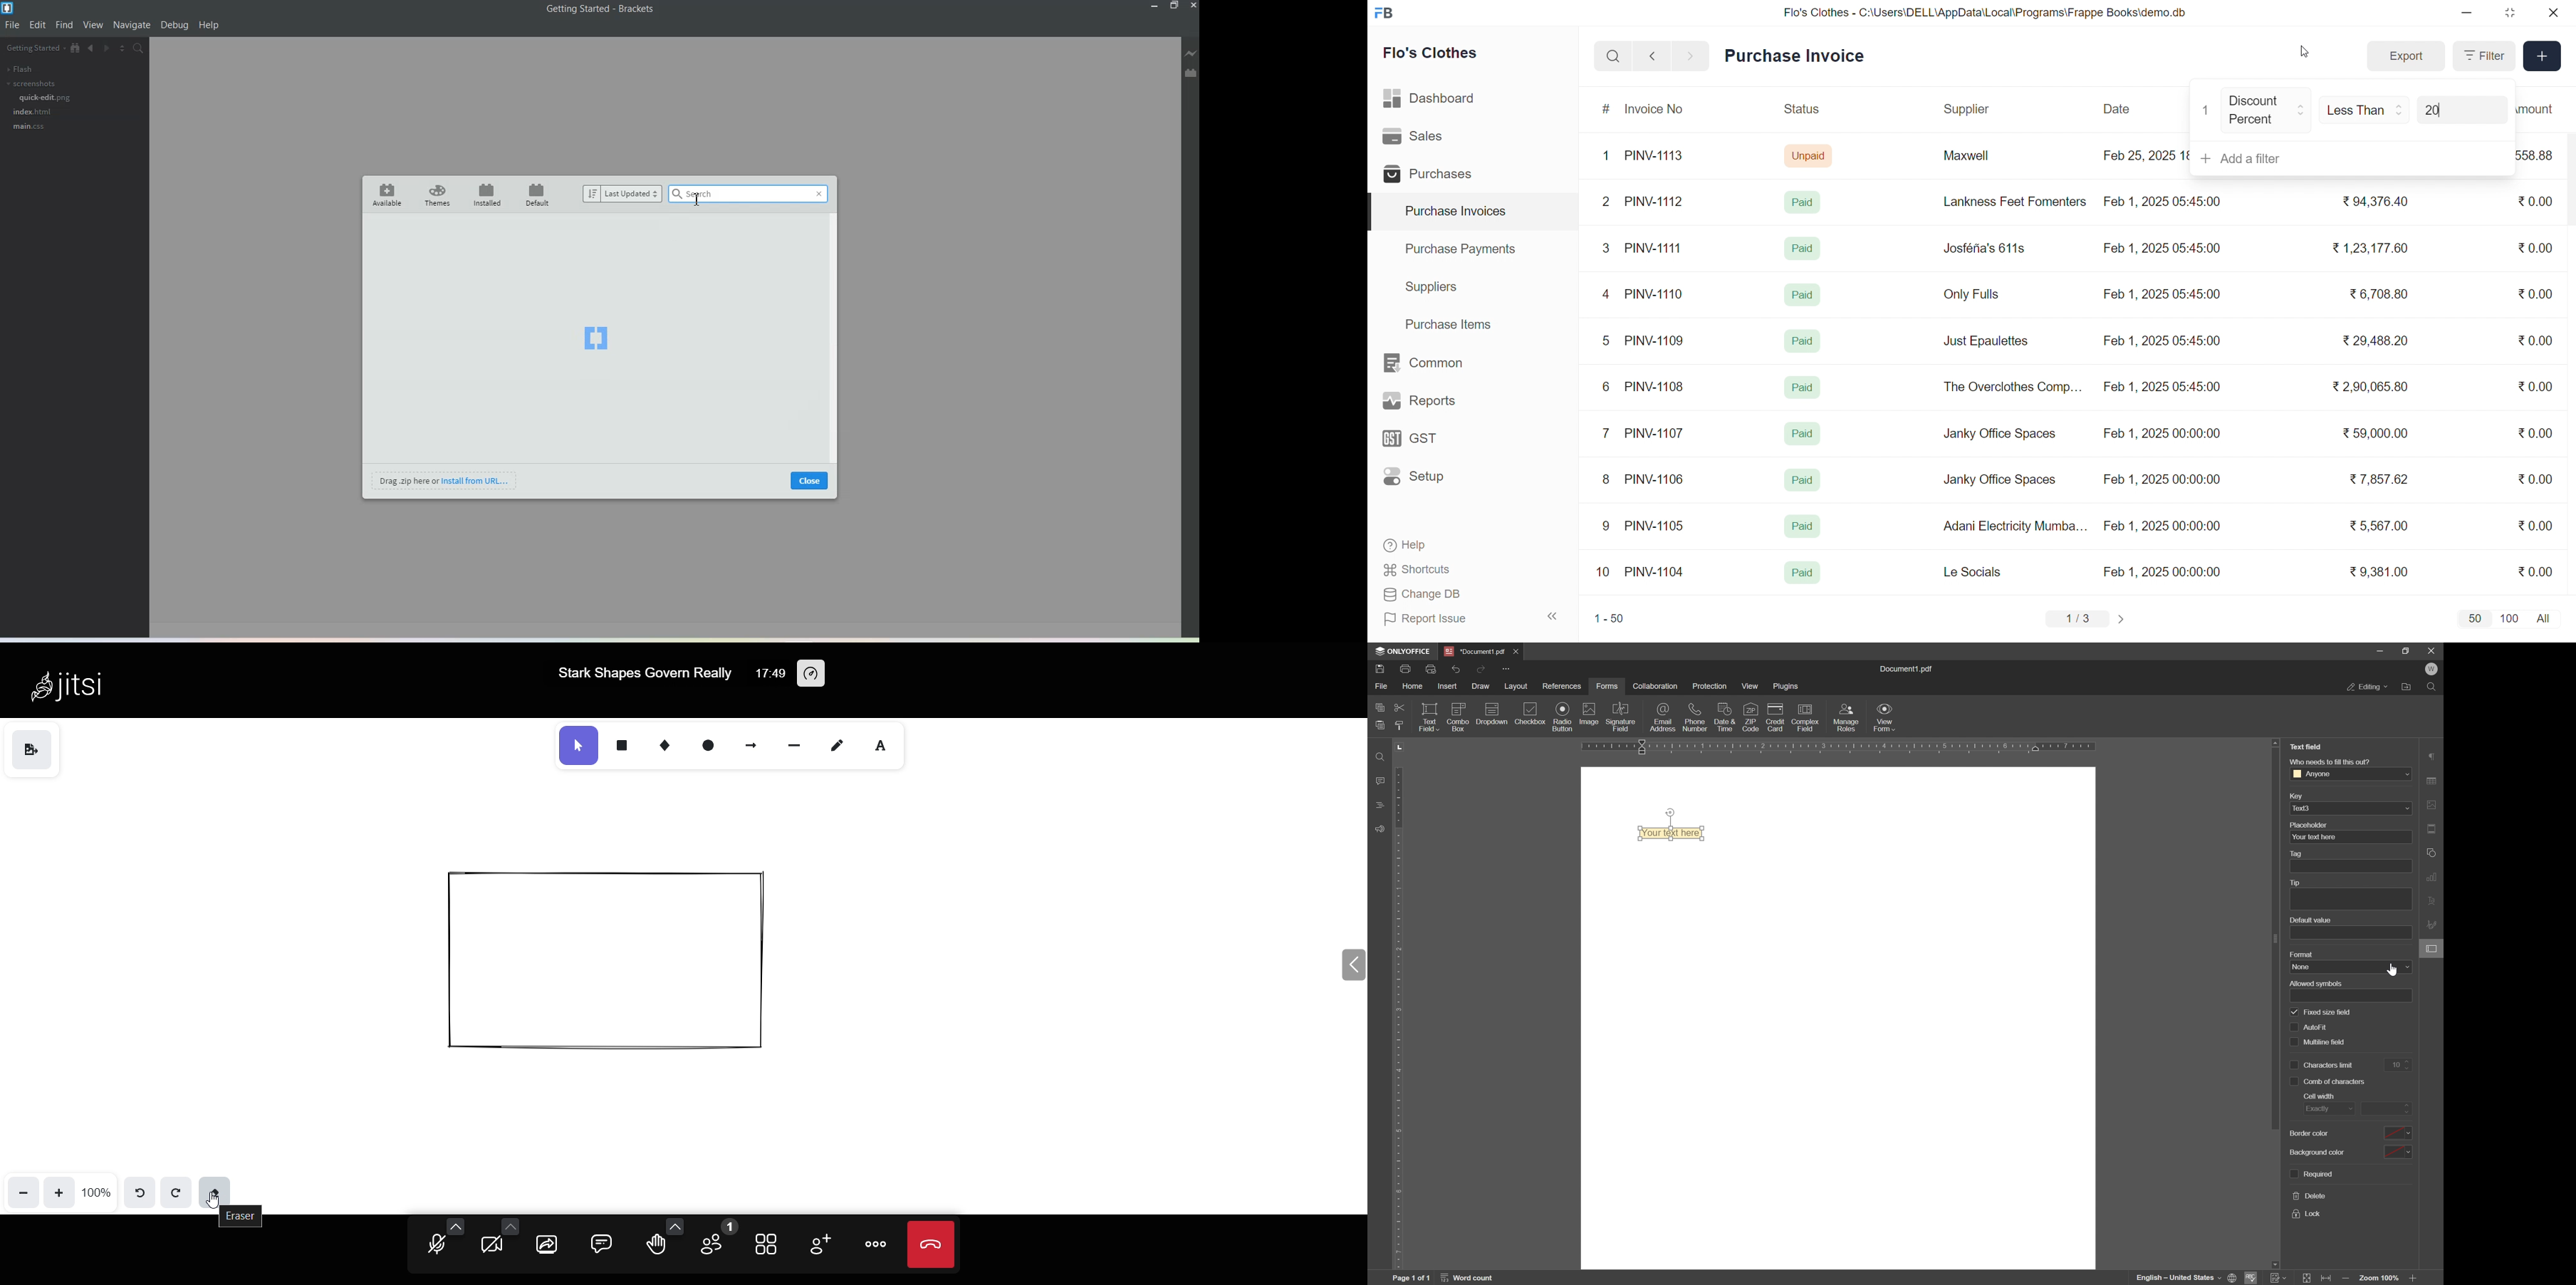 This screenshot has width=2576, height=1288. What do you see at coordinates (1349, 966) in the screenshot?
I see `expand` at bounding box center [1349, 966].